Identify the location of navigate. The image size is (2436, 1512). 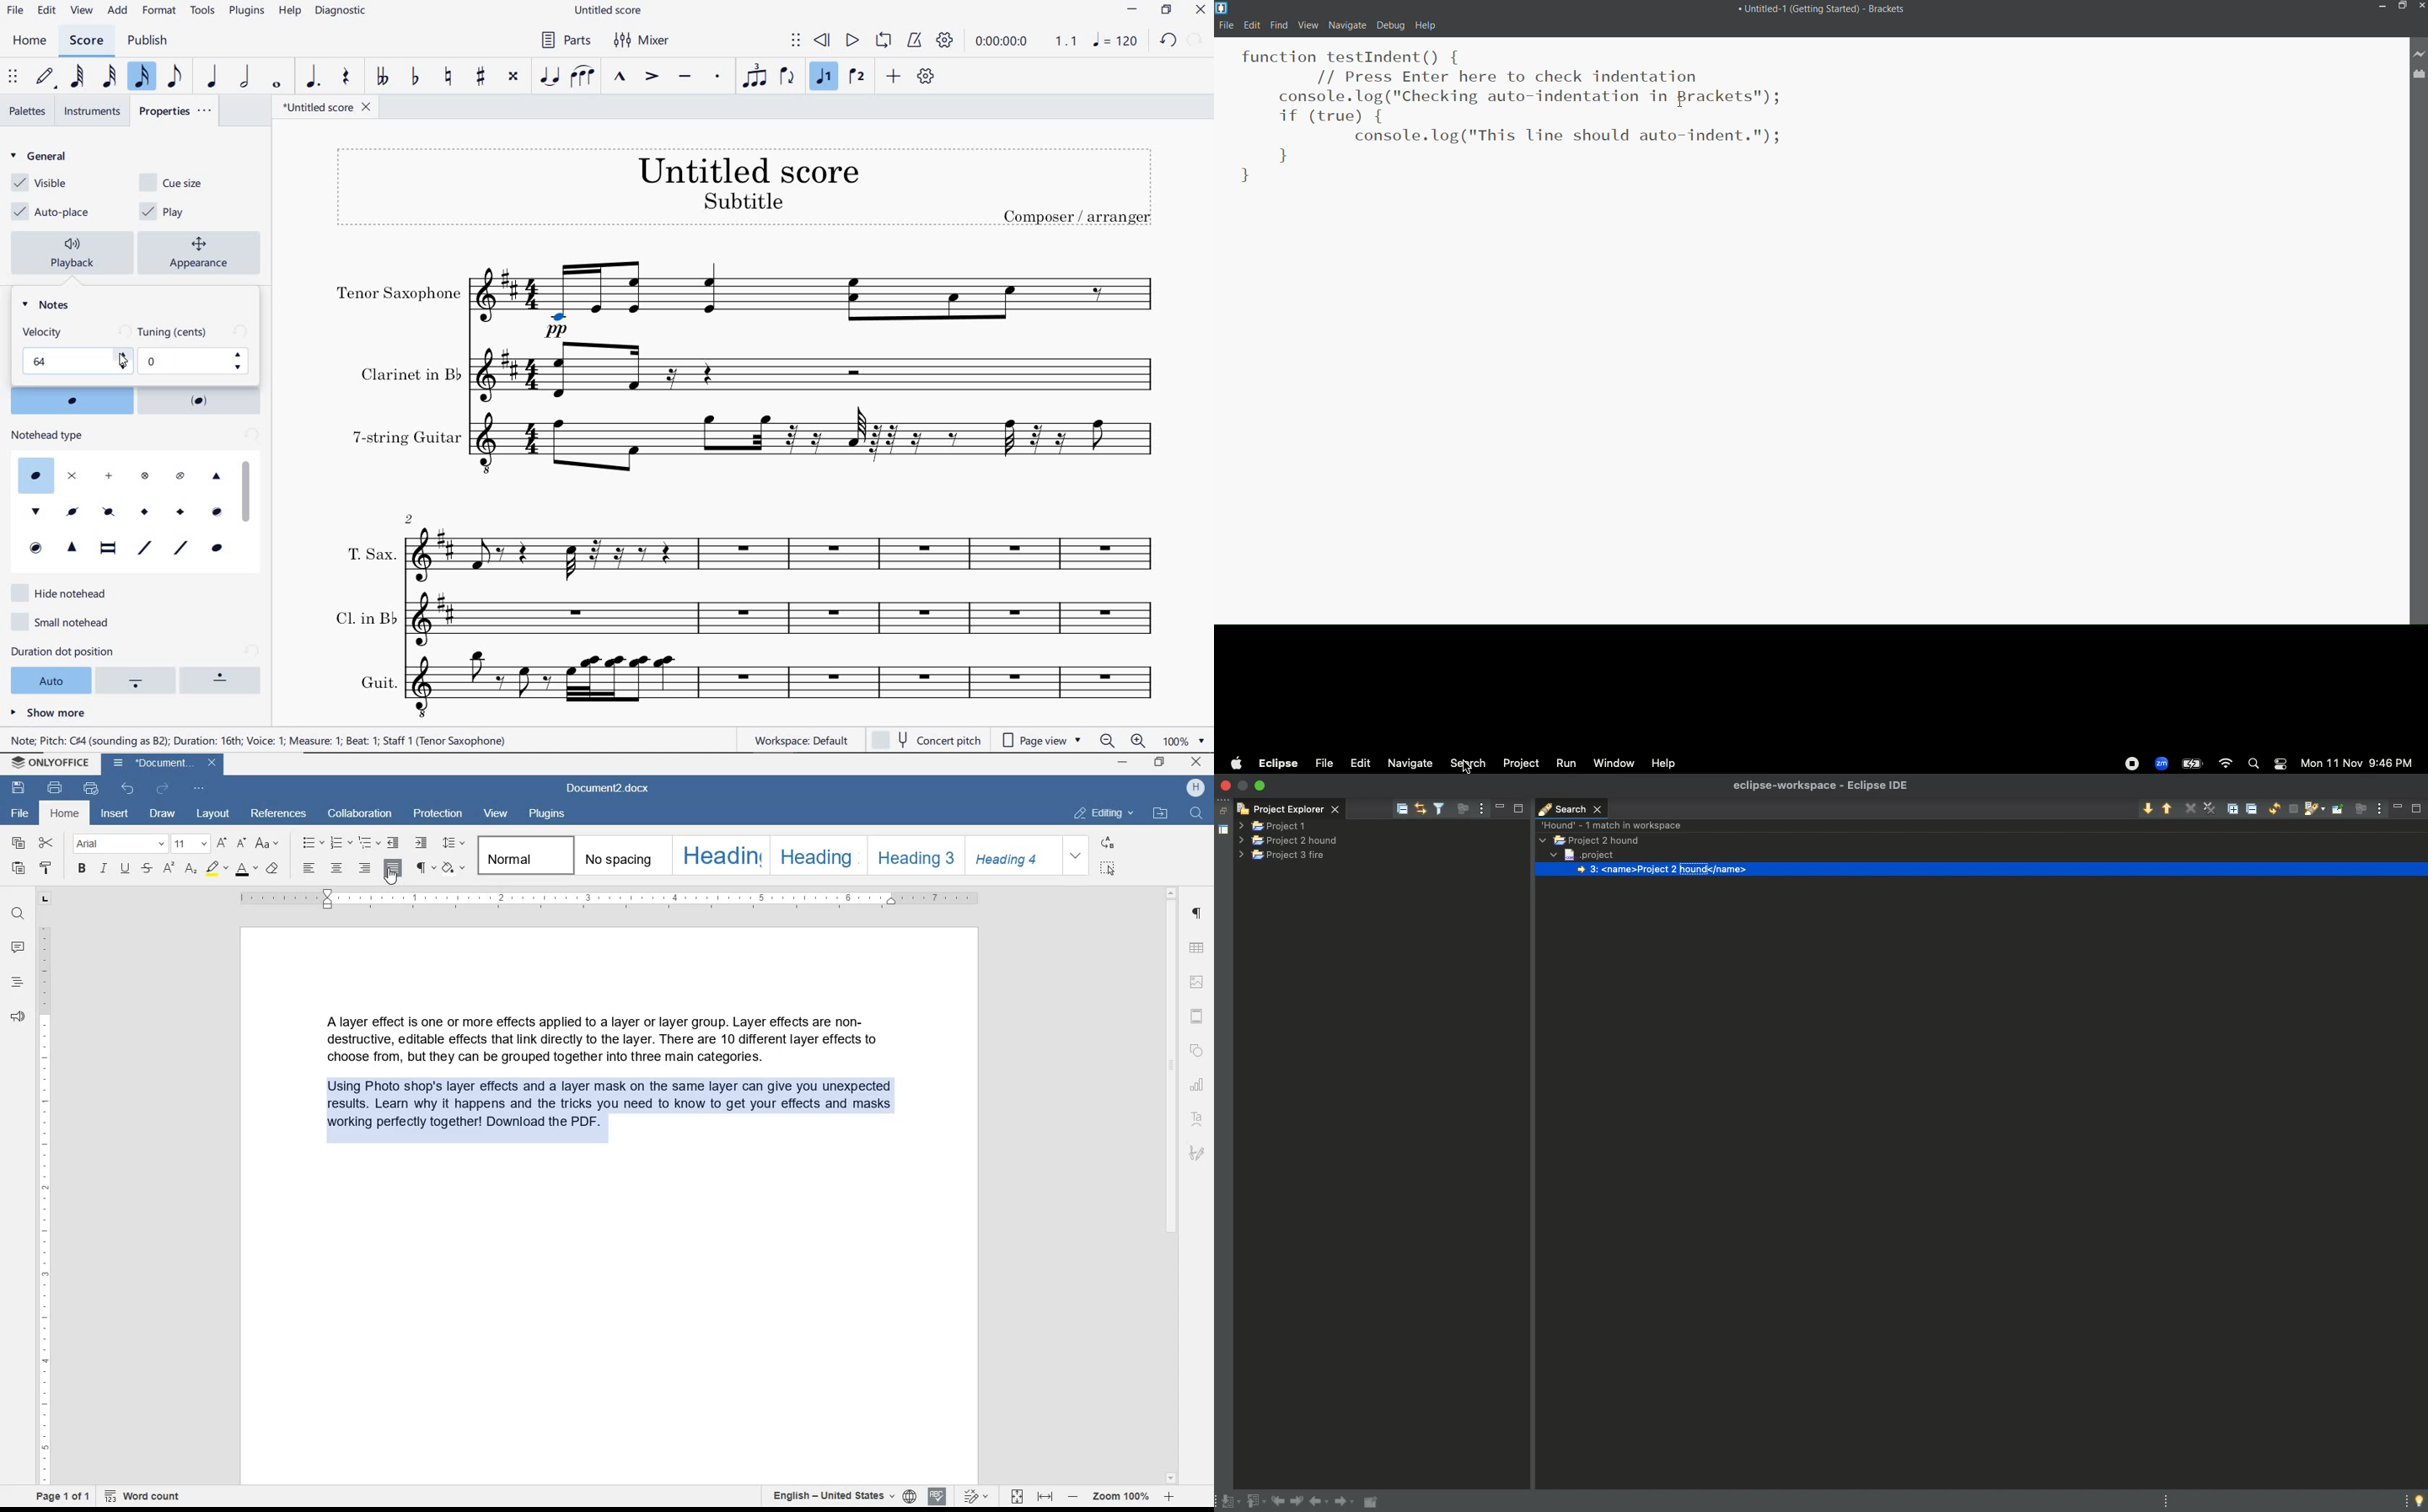
(1347, 25).